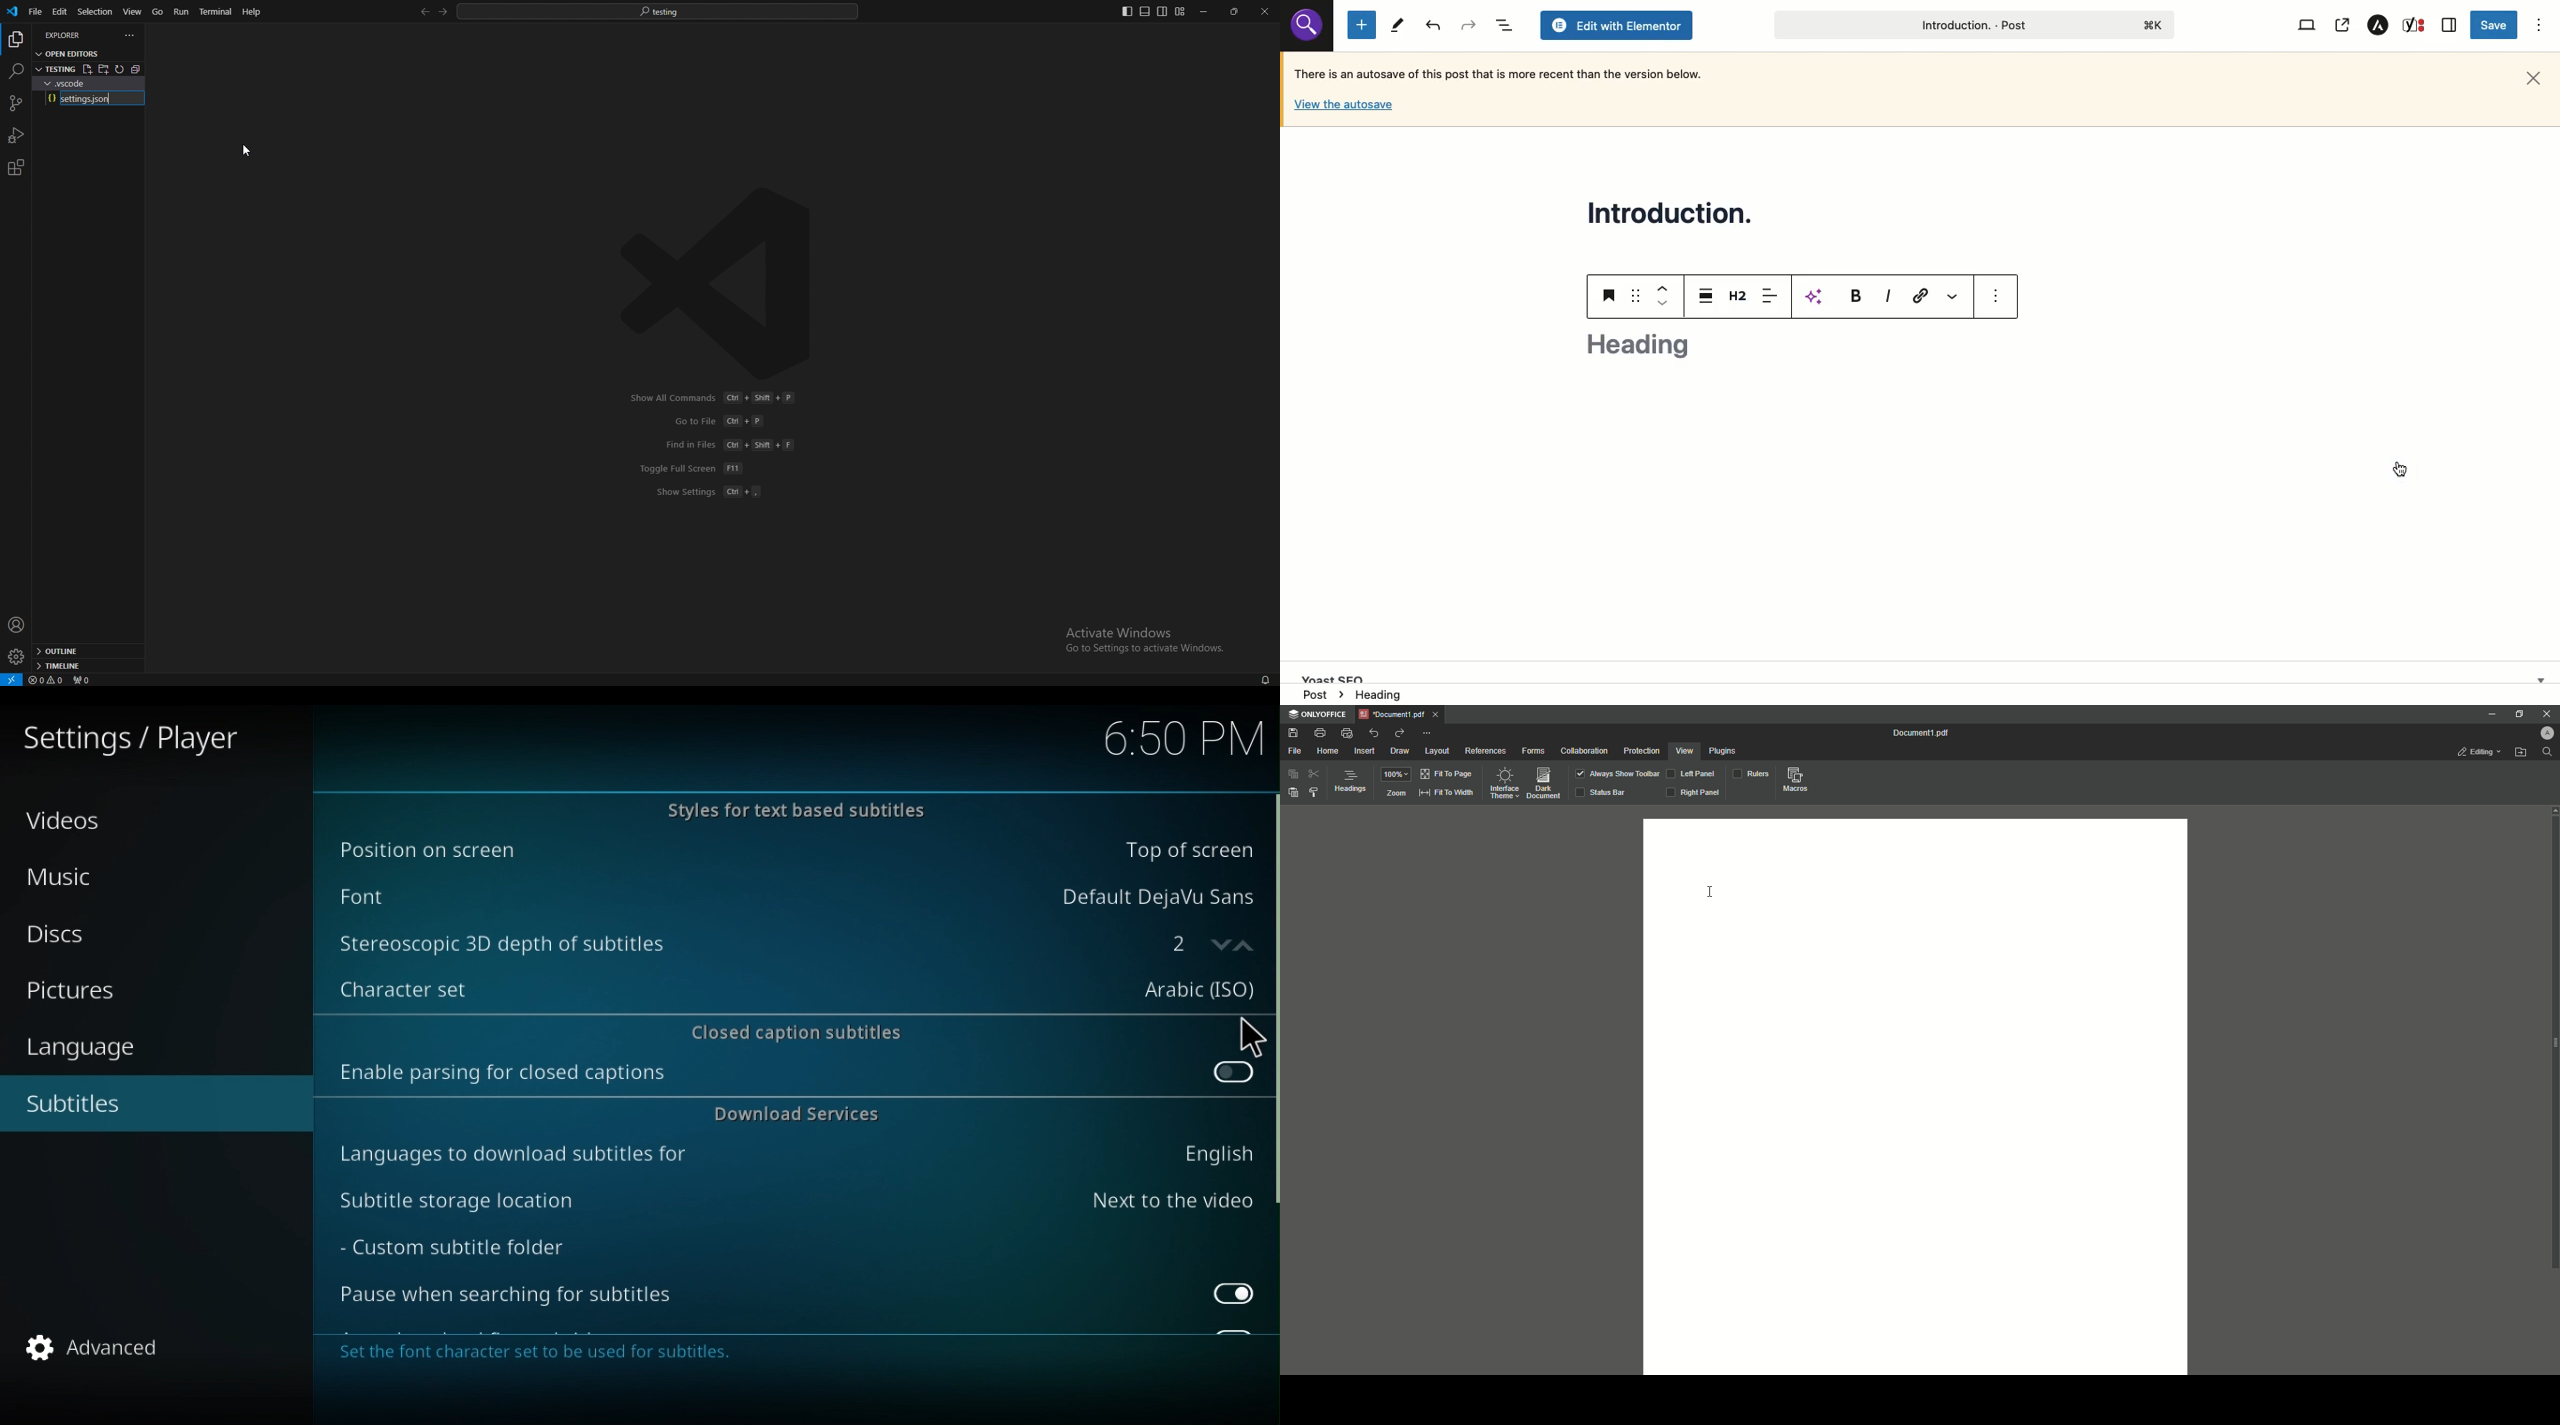  I want to click on AI, so click(1817, 297).